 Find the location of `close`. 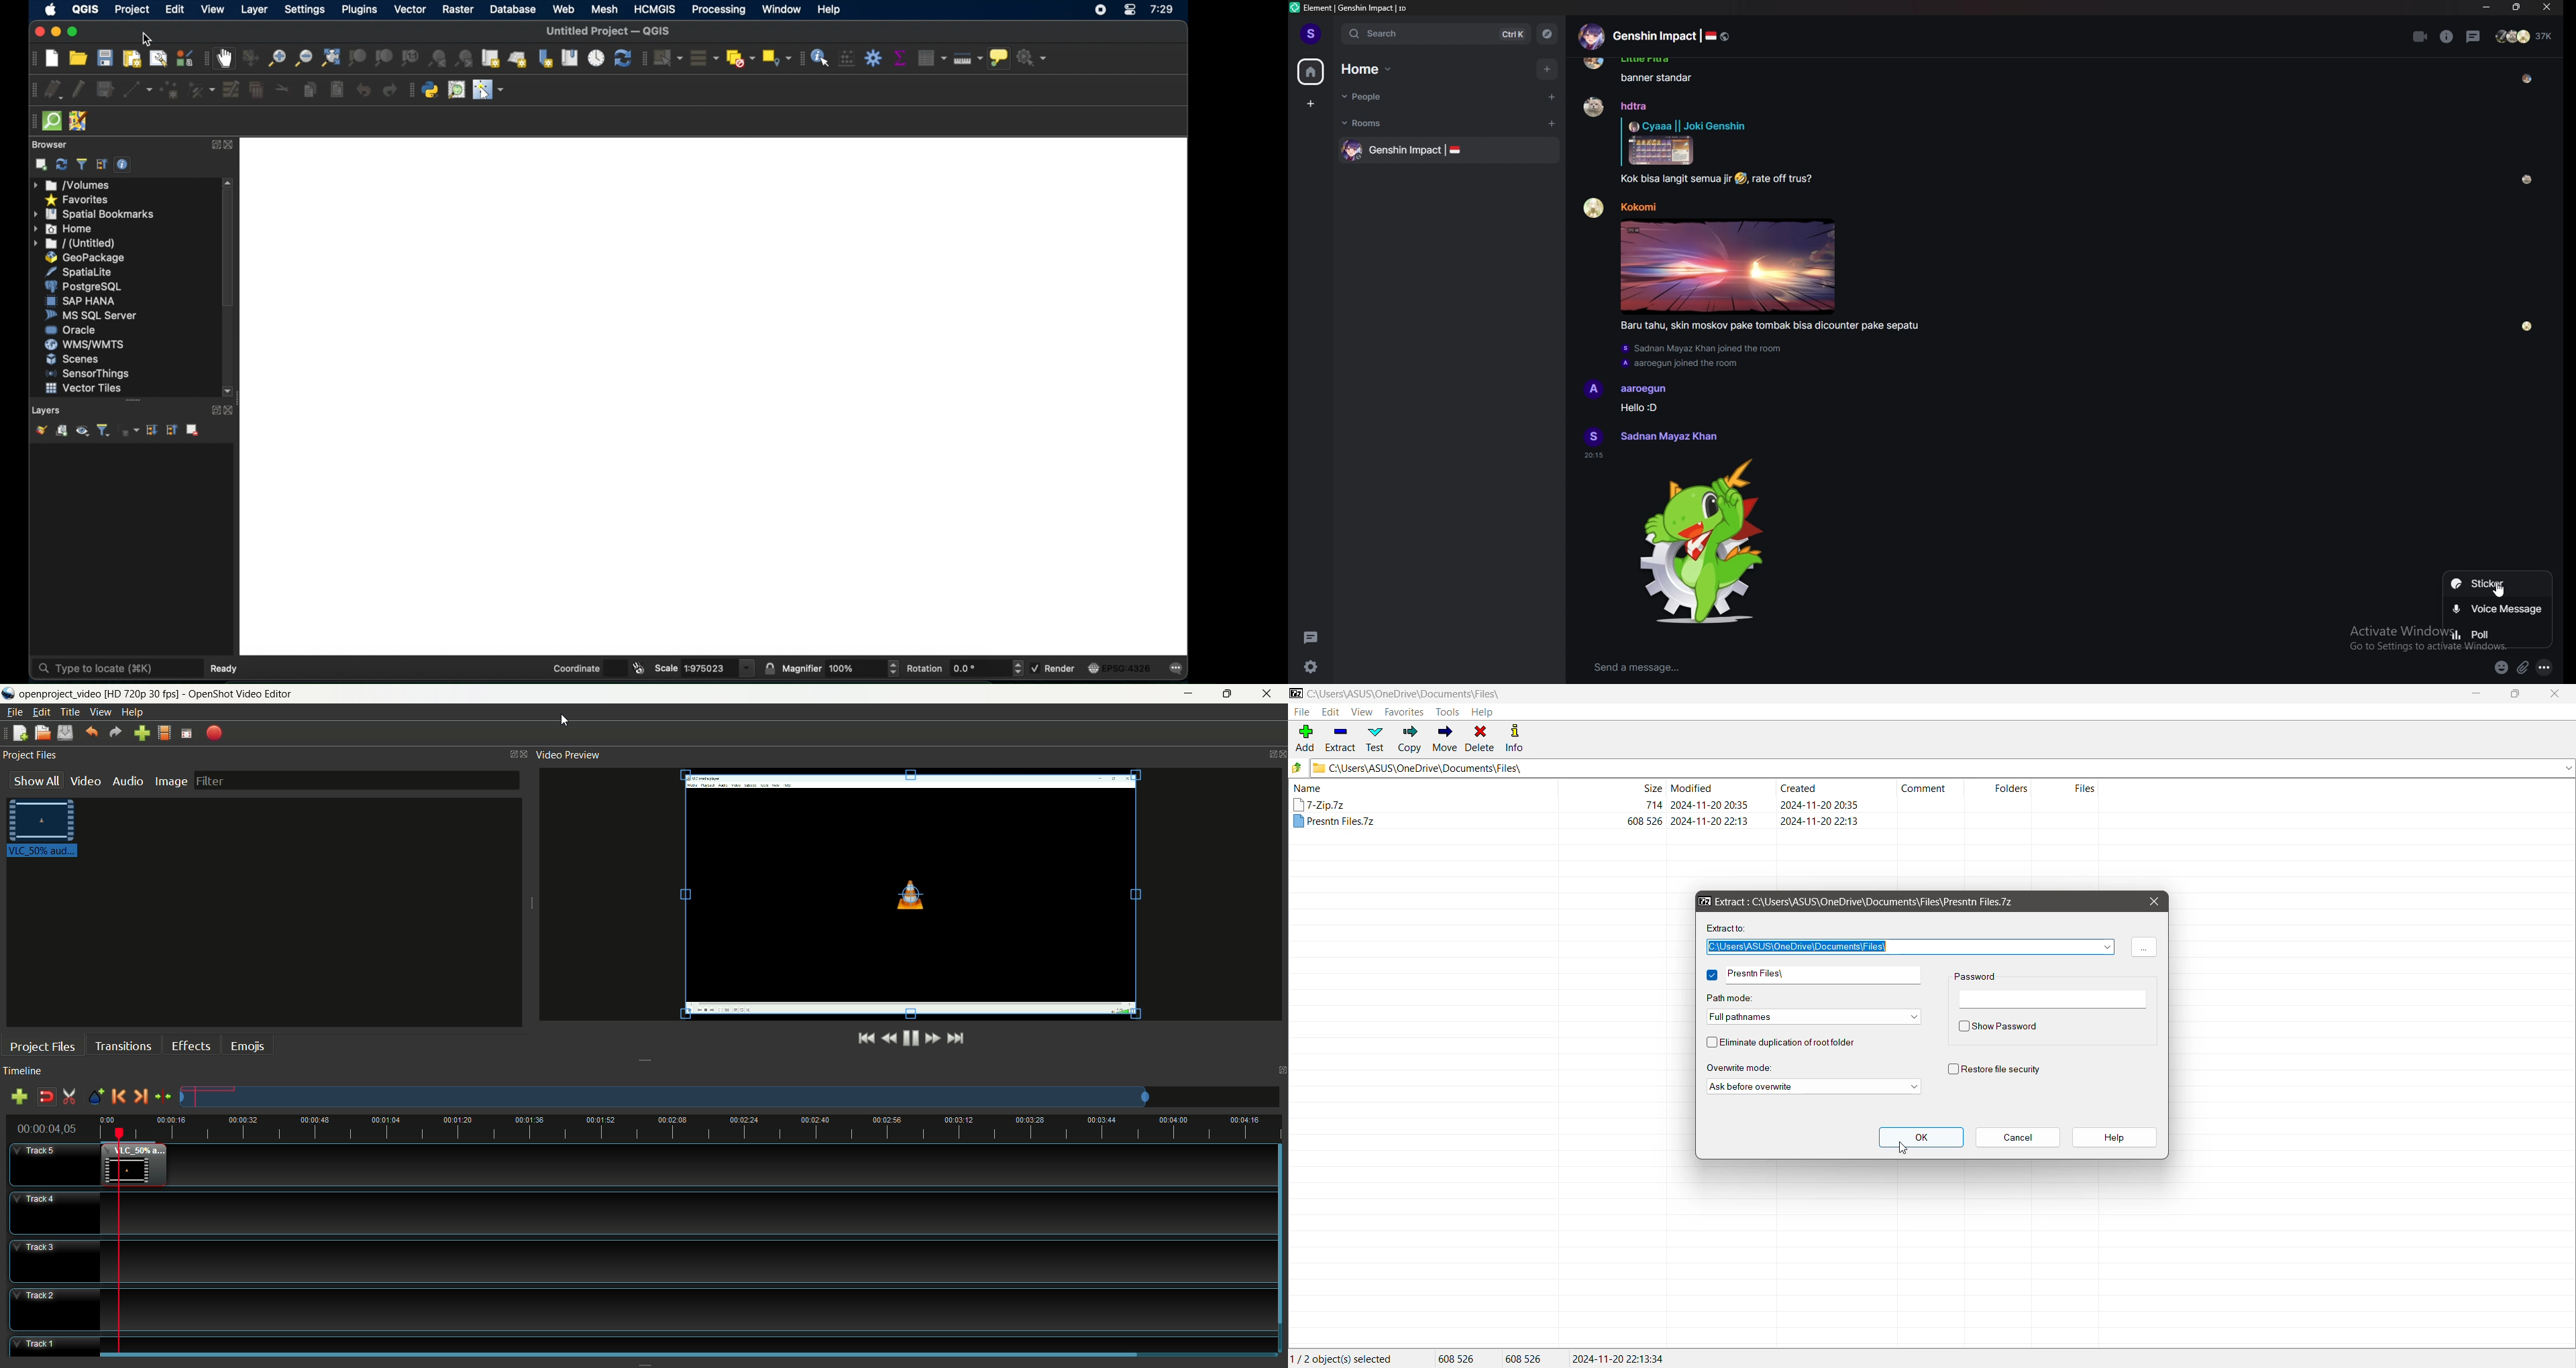

close is located at coordinates (2544, 7).